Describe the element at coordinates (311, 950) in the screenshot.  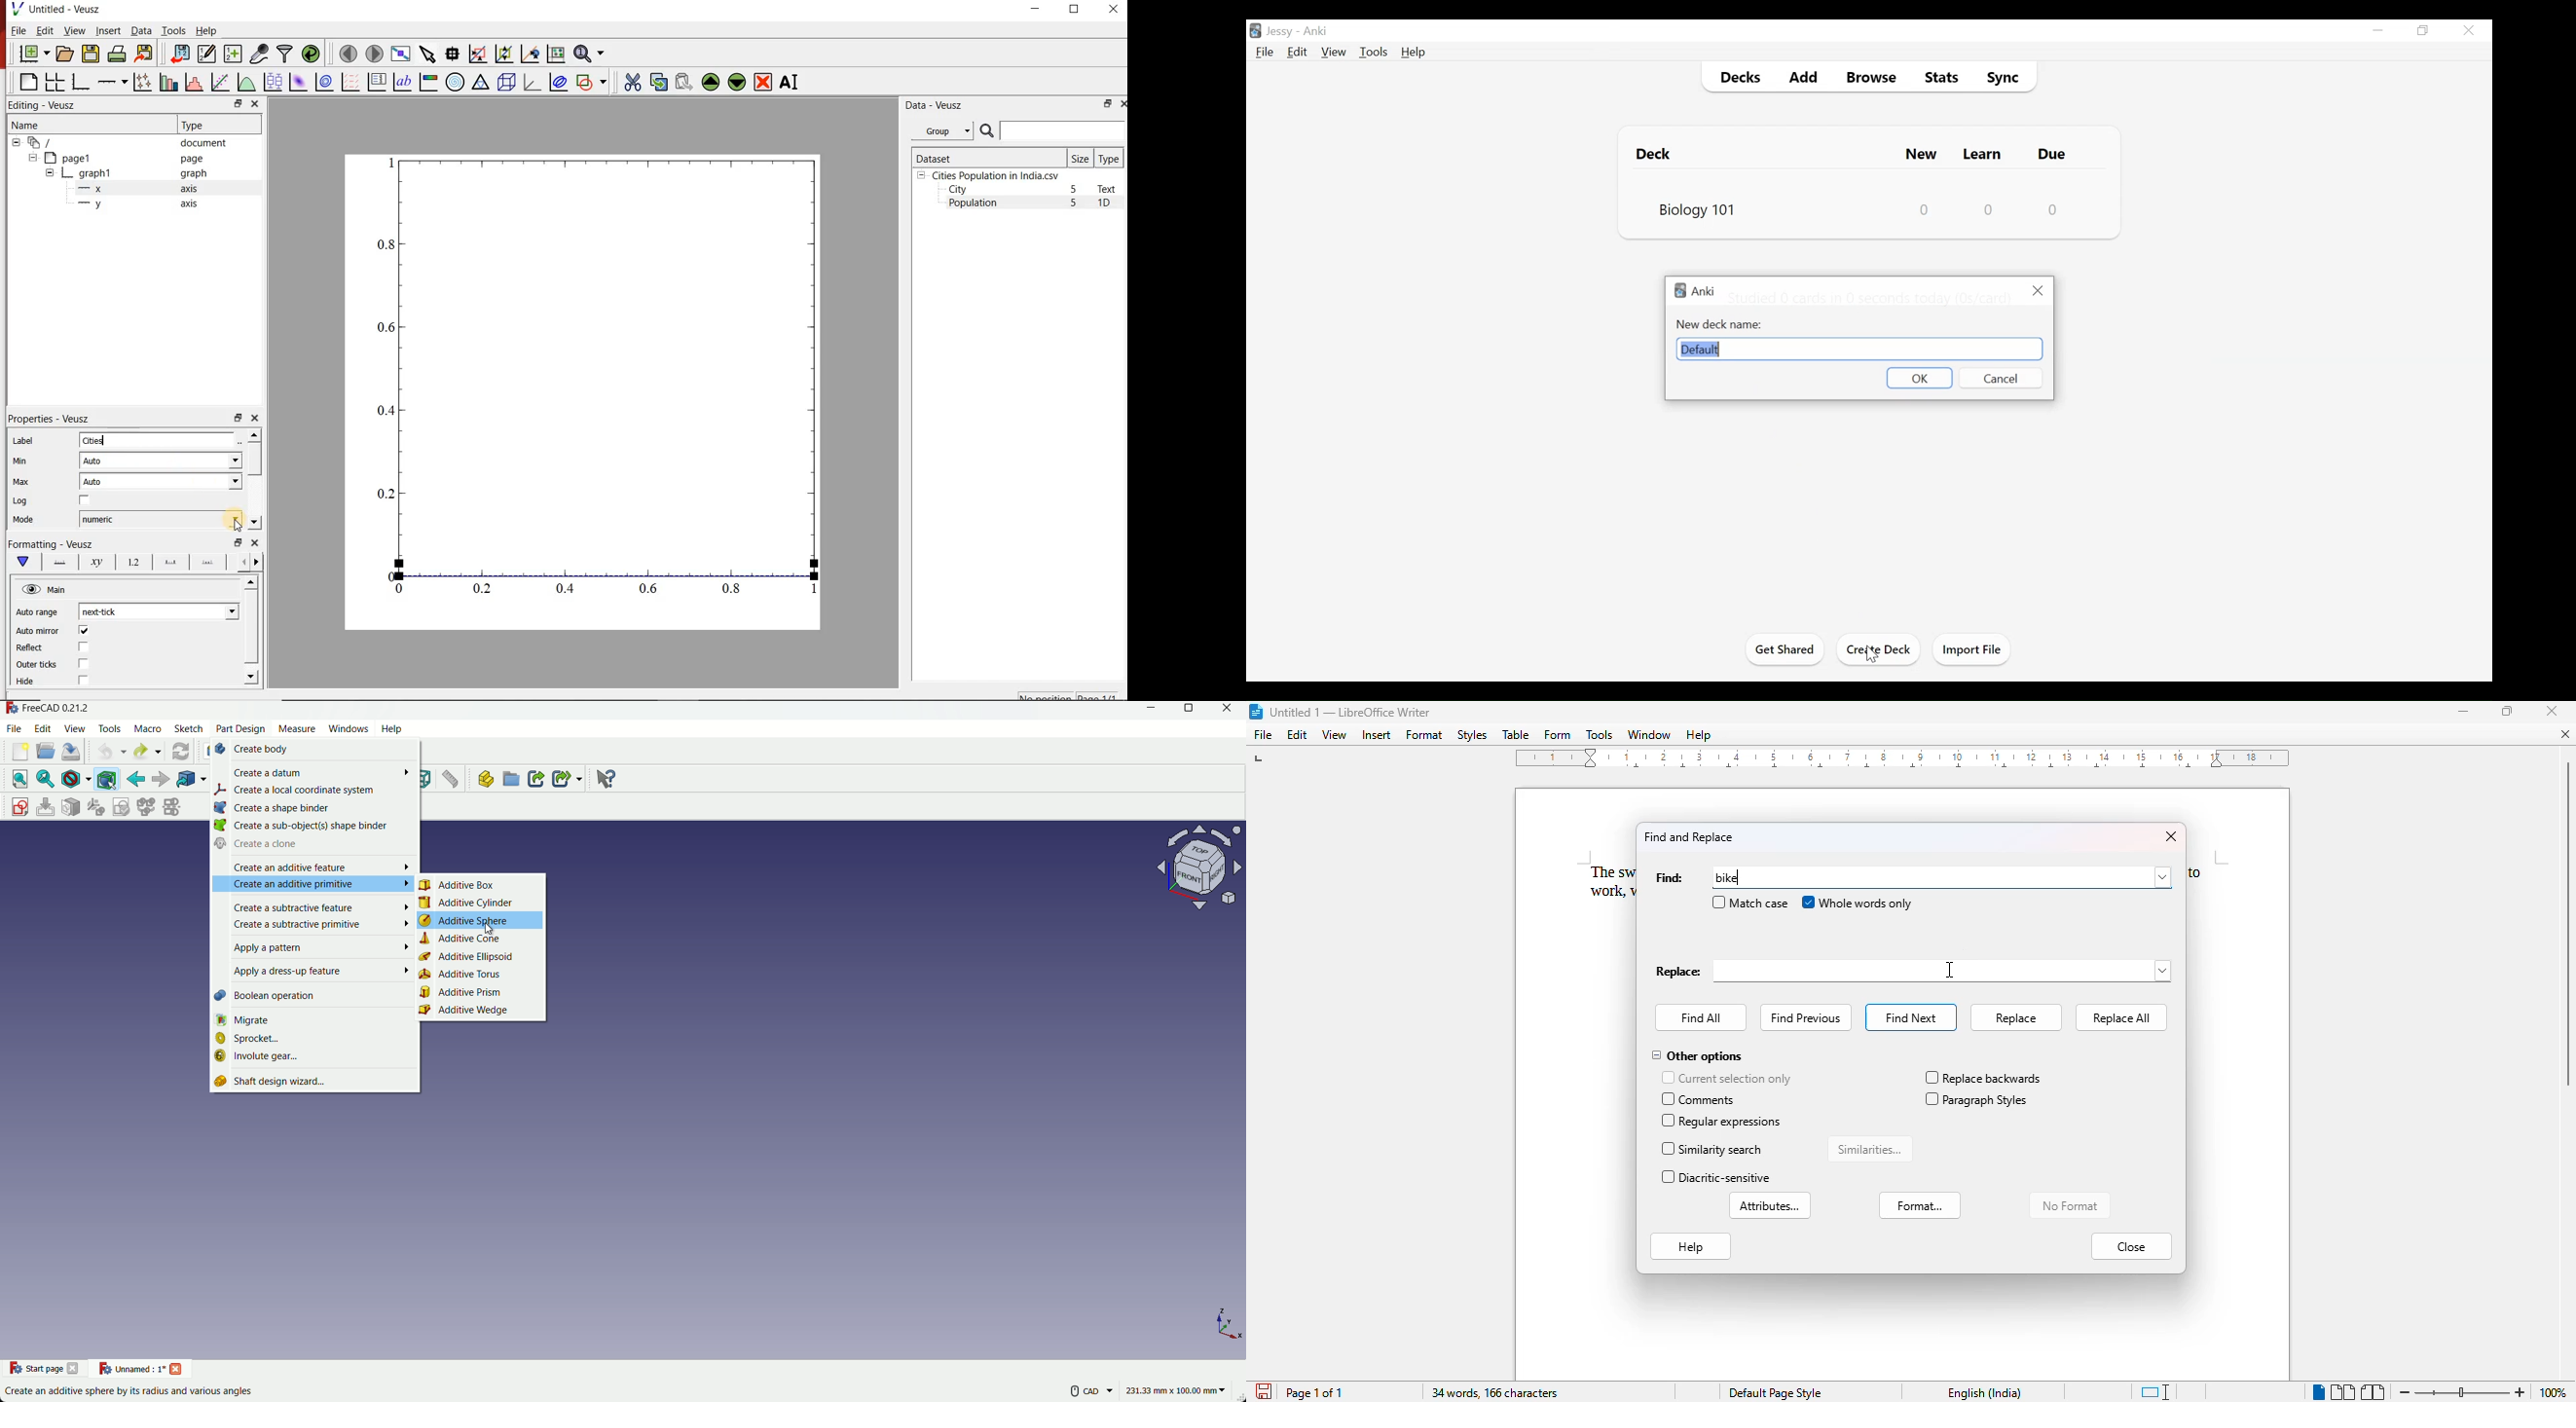
I see `apply a pattern` at that location.